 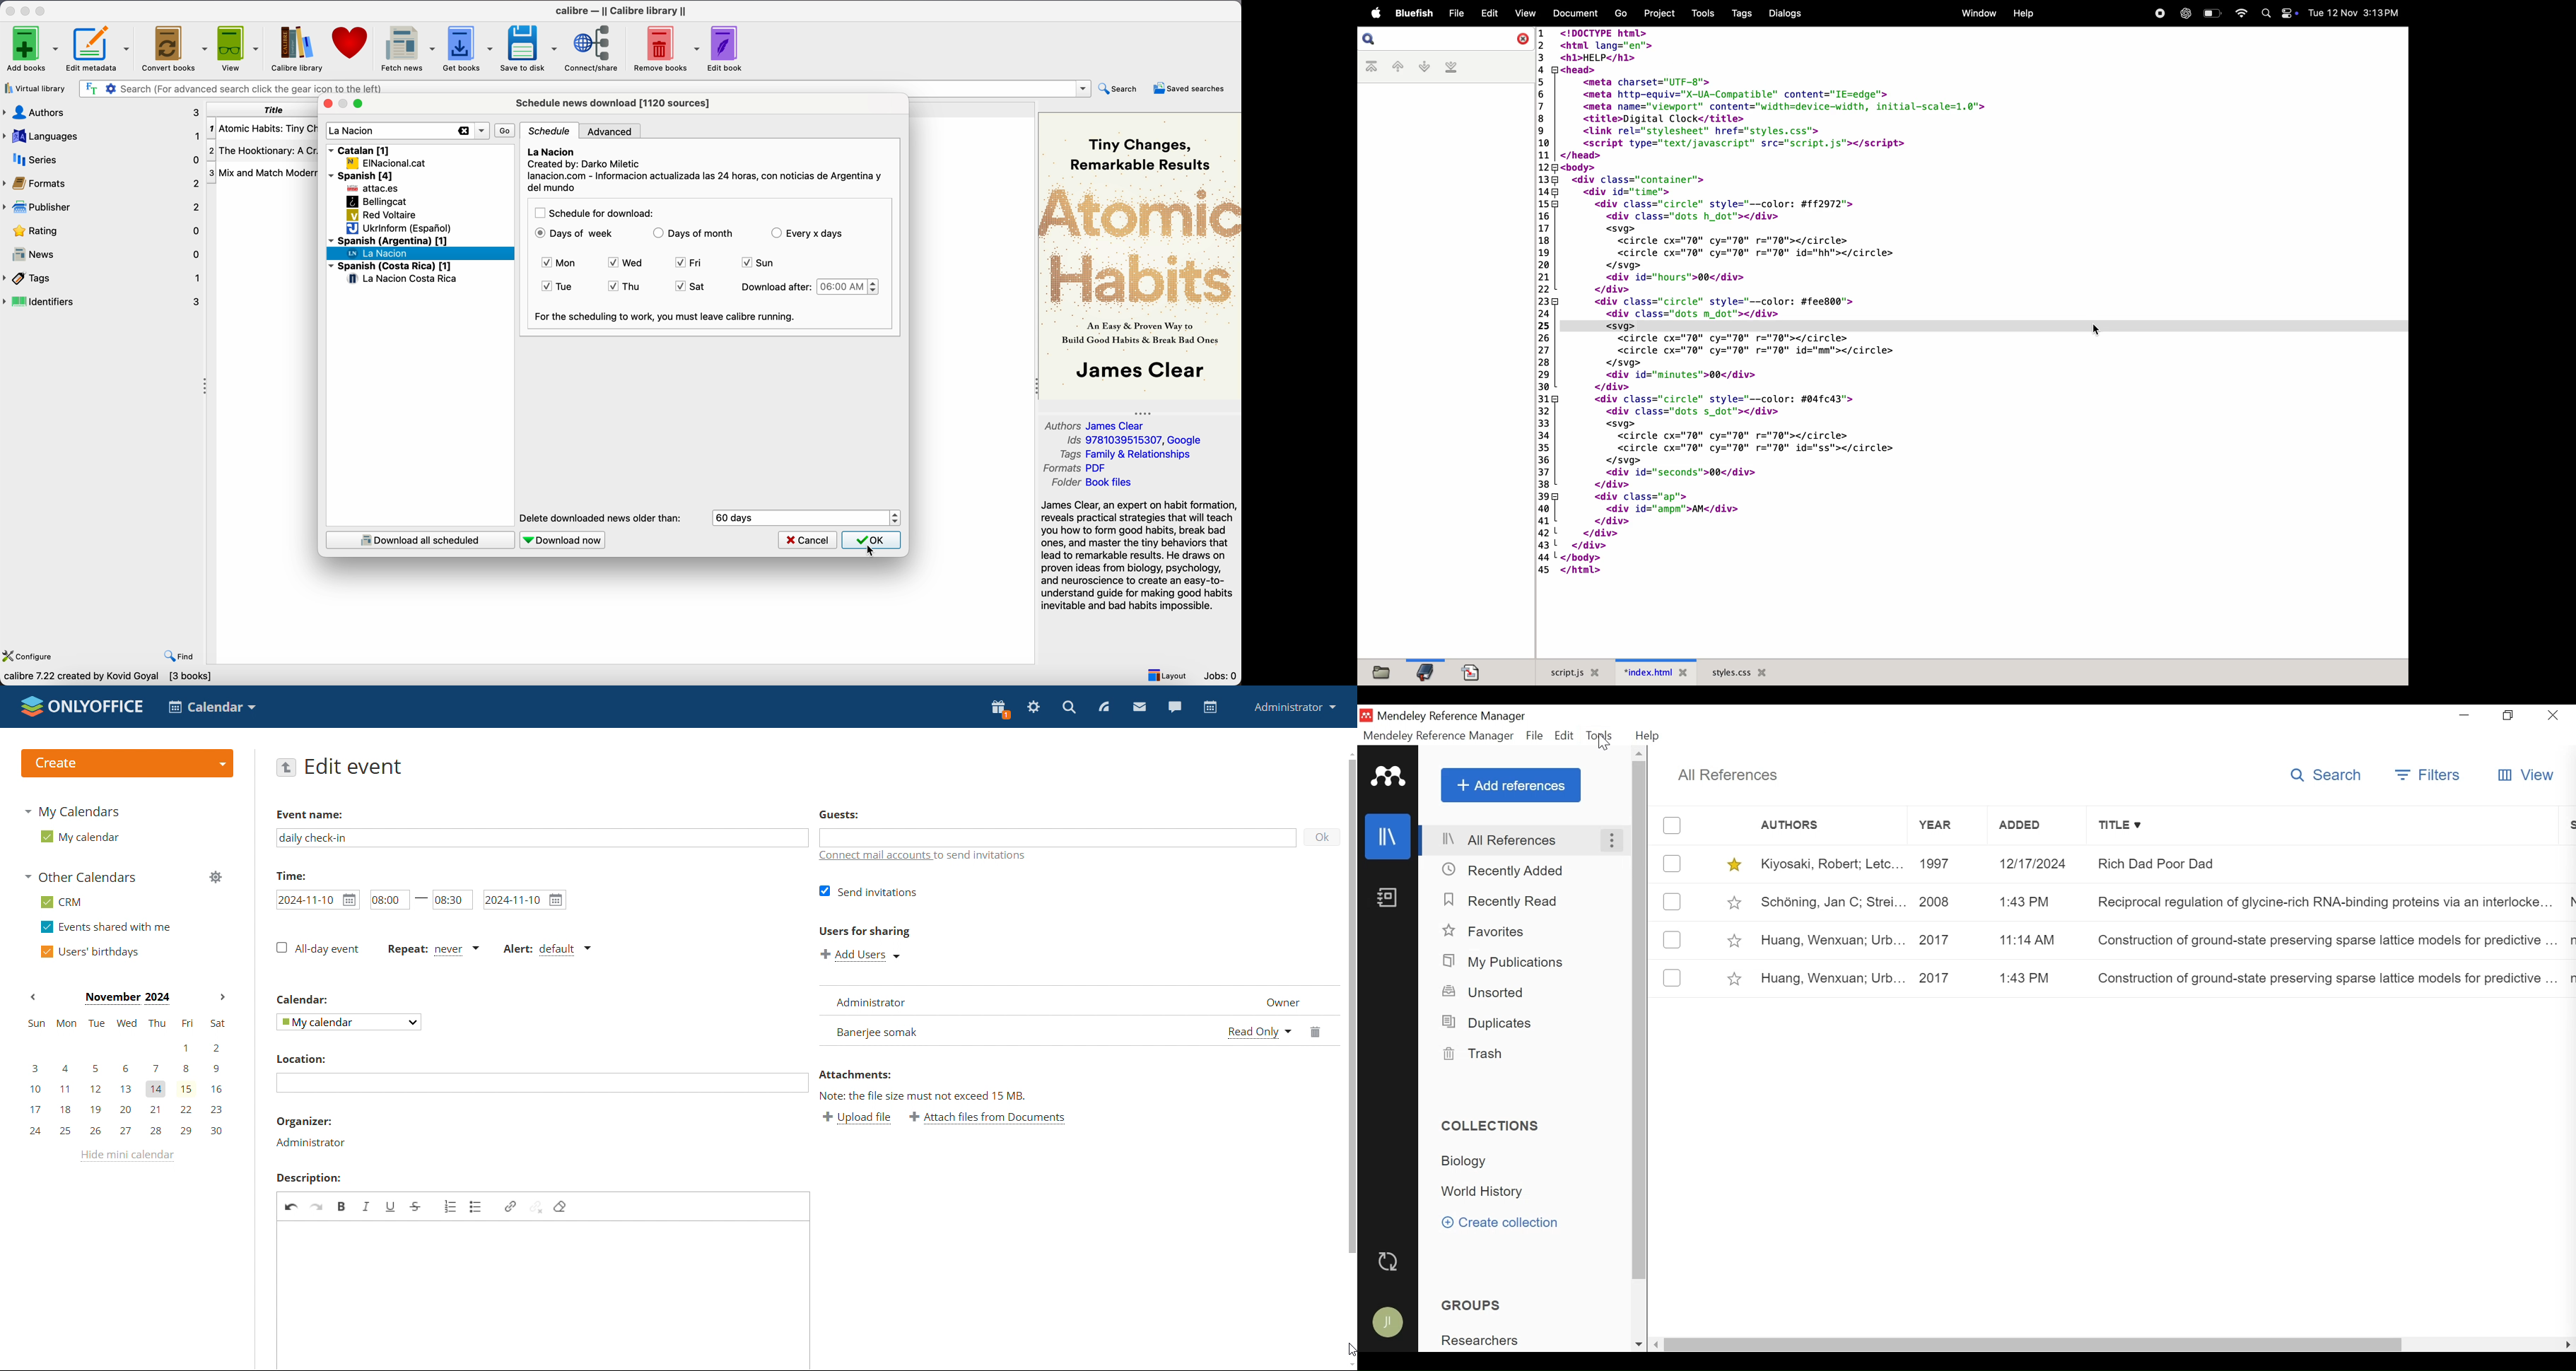 I want to click on 1:43 pm, so click(x=2037, y=979).